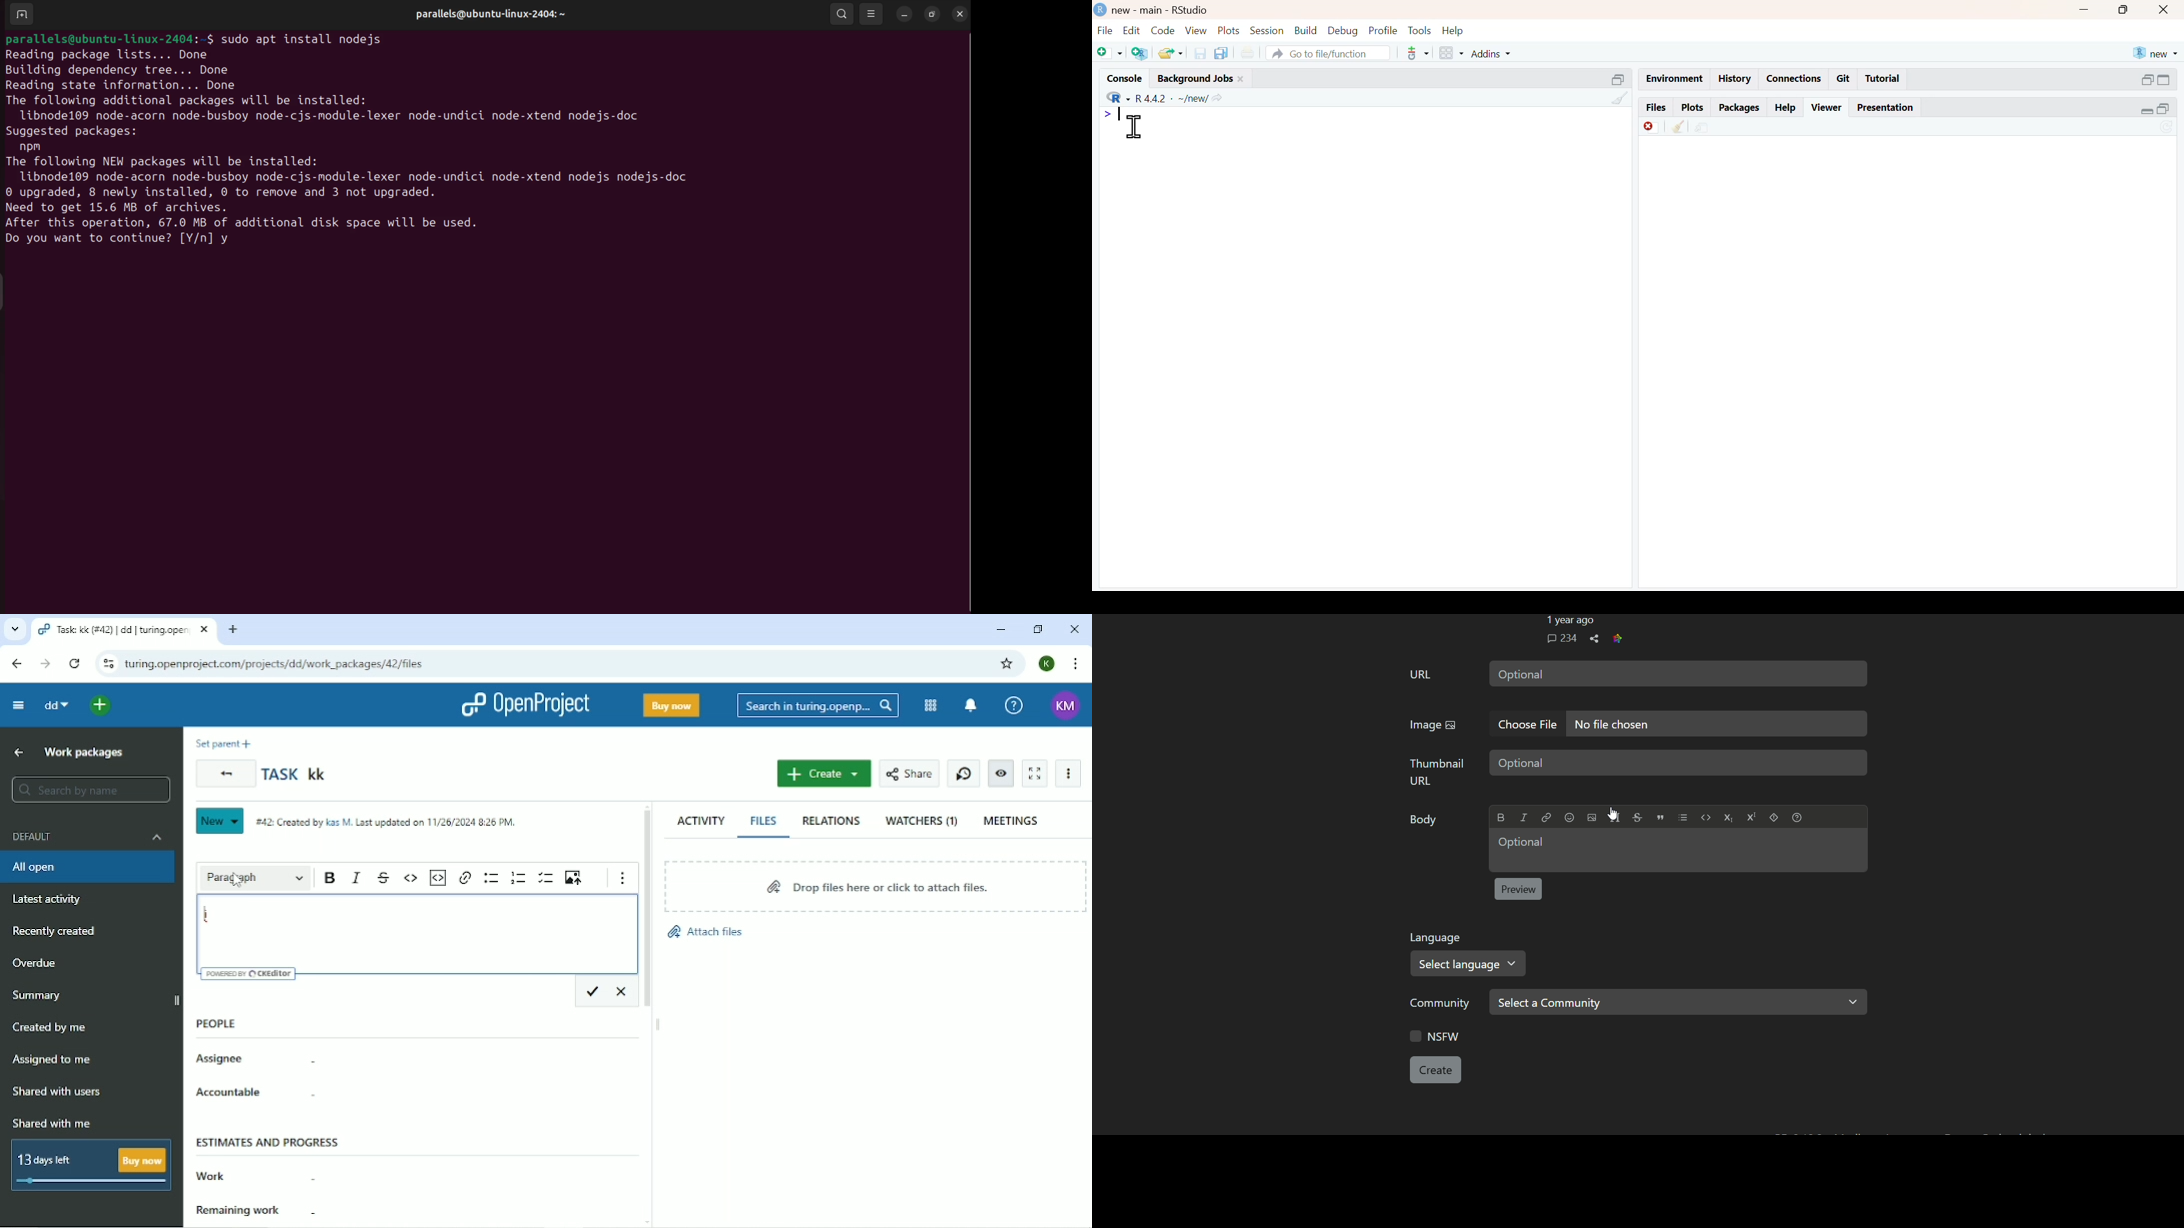 Image resolution: width=2184 pixels, height=1232 pixels. Describe the element at coordinates (2167, 127) in the screenshot. I see `sync` at that location.